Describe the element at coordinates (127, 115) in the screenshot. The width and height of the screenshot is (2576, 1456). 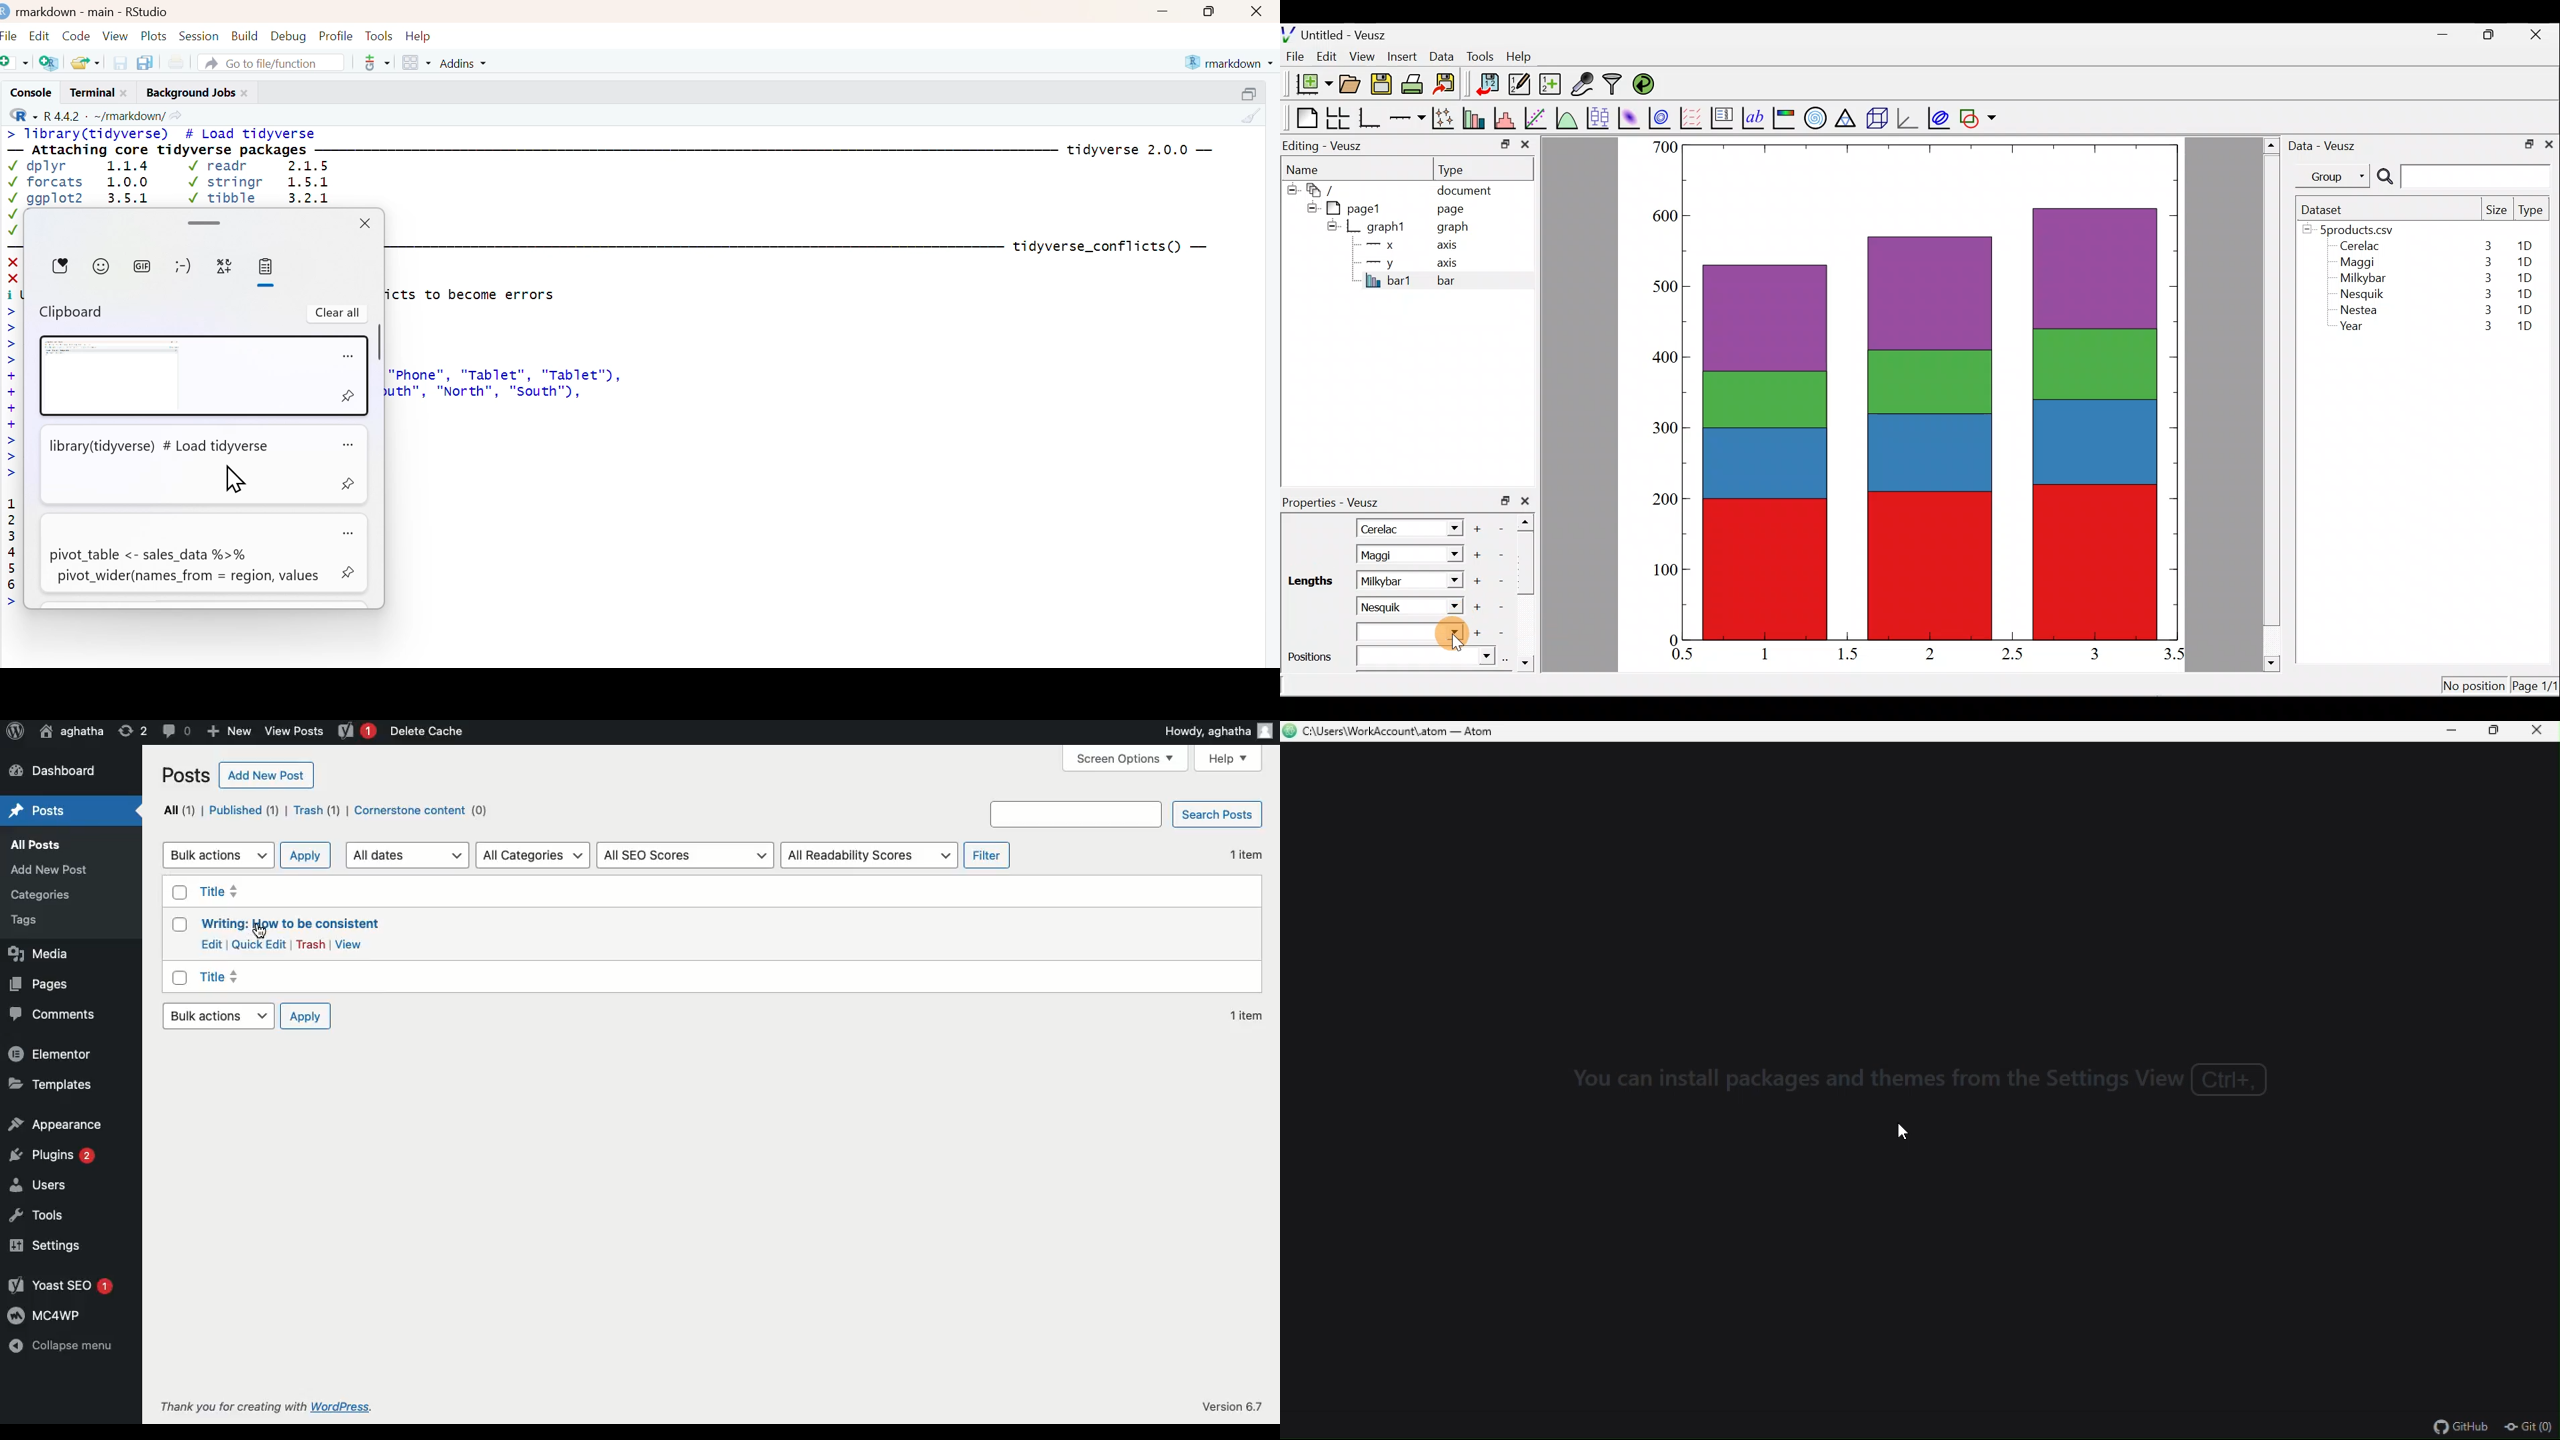
I see `~/markdown` at that location.